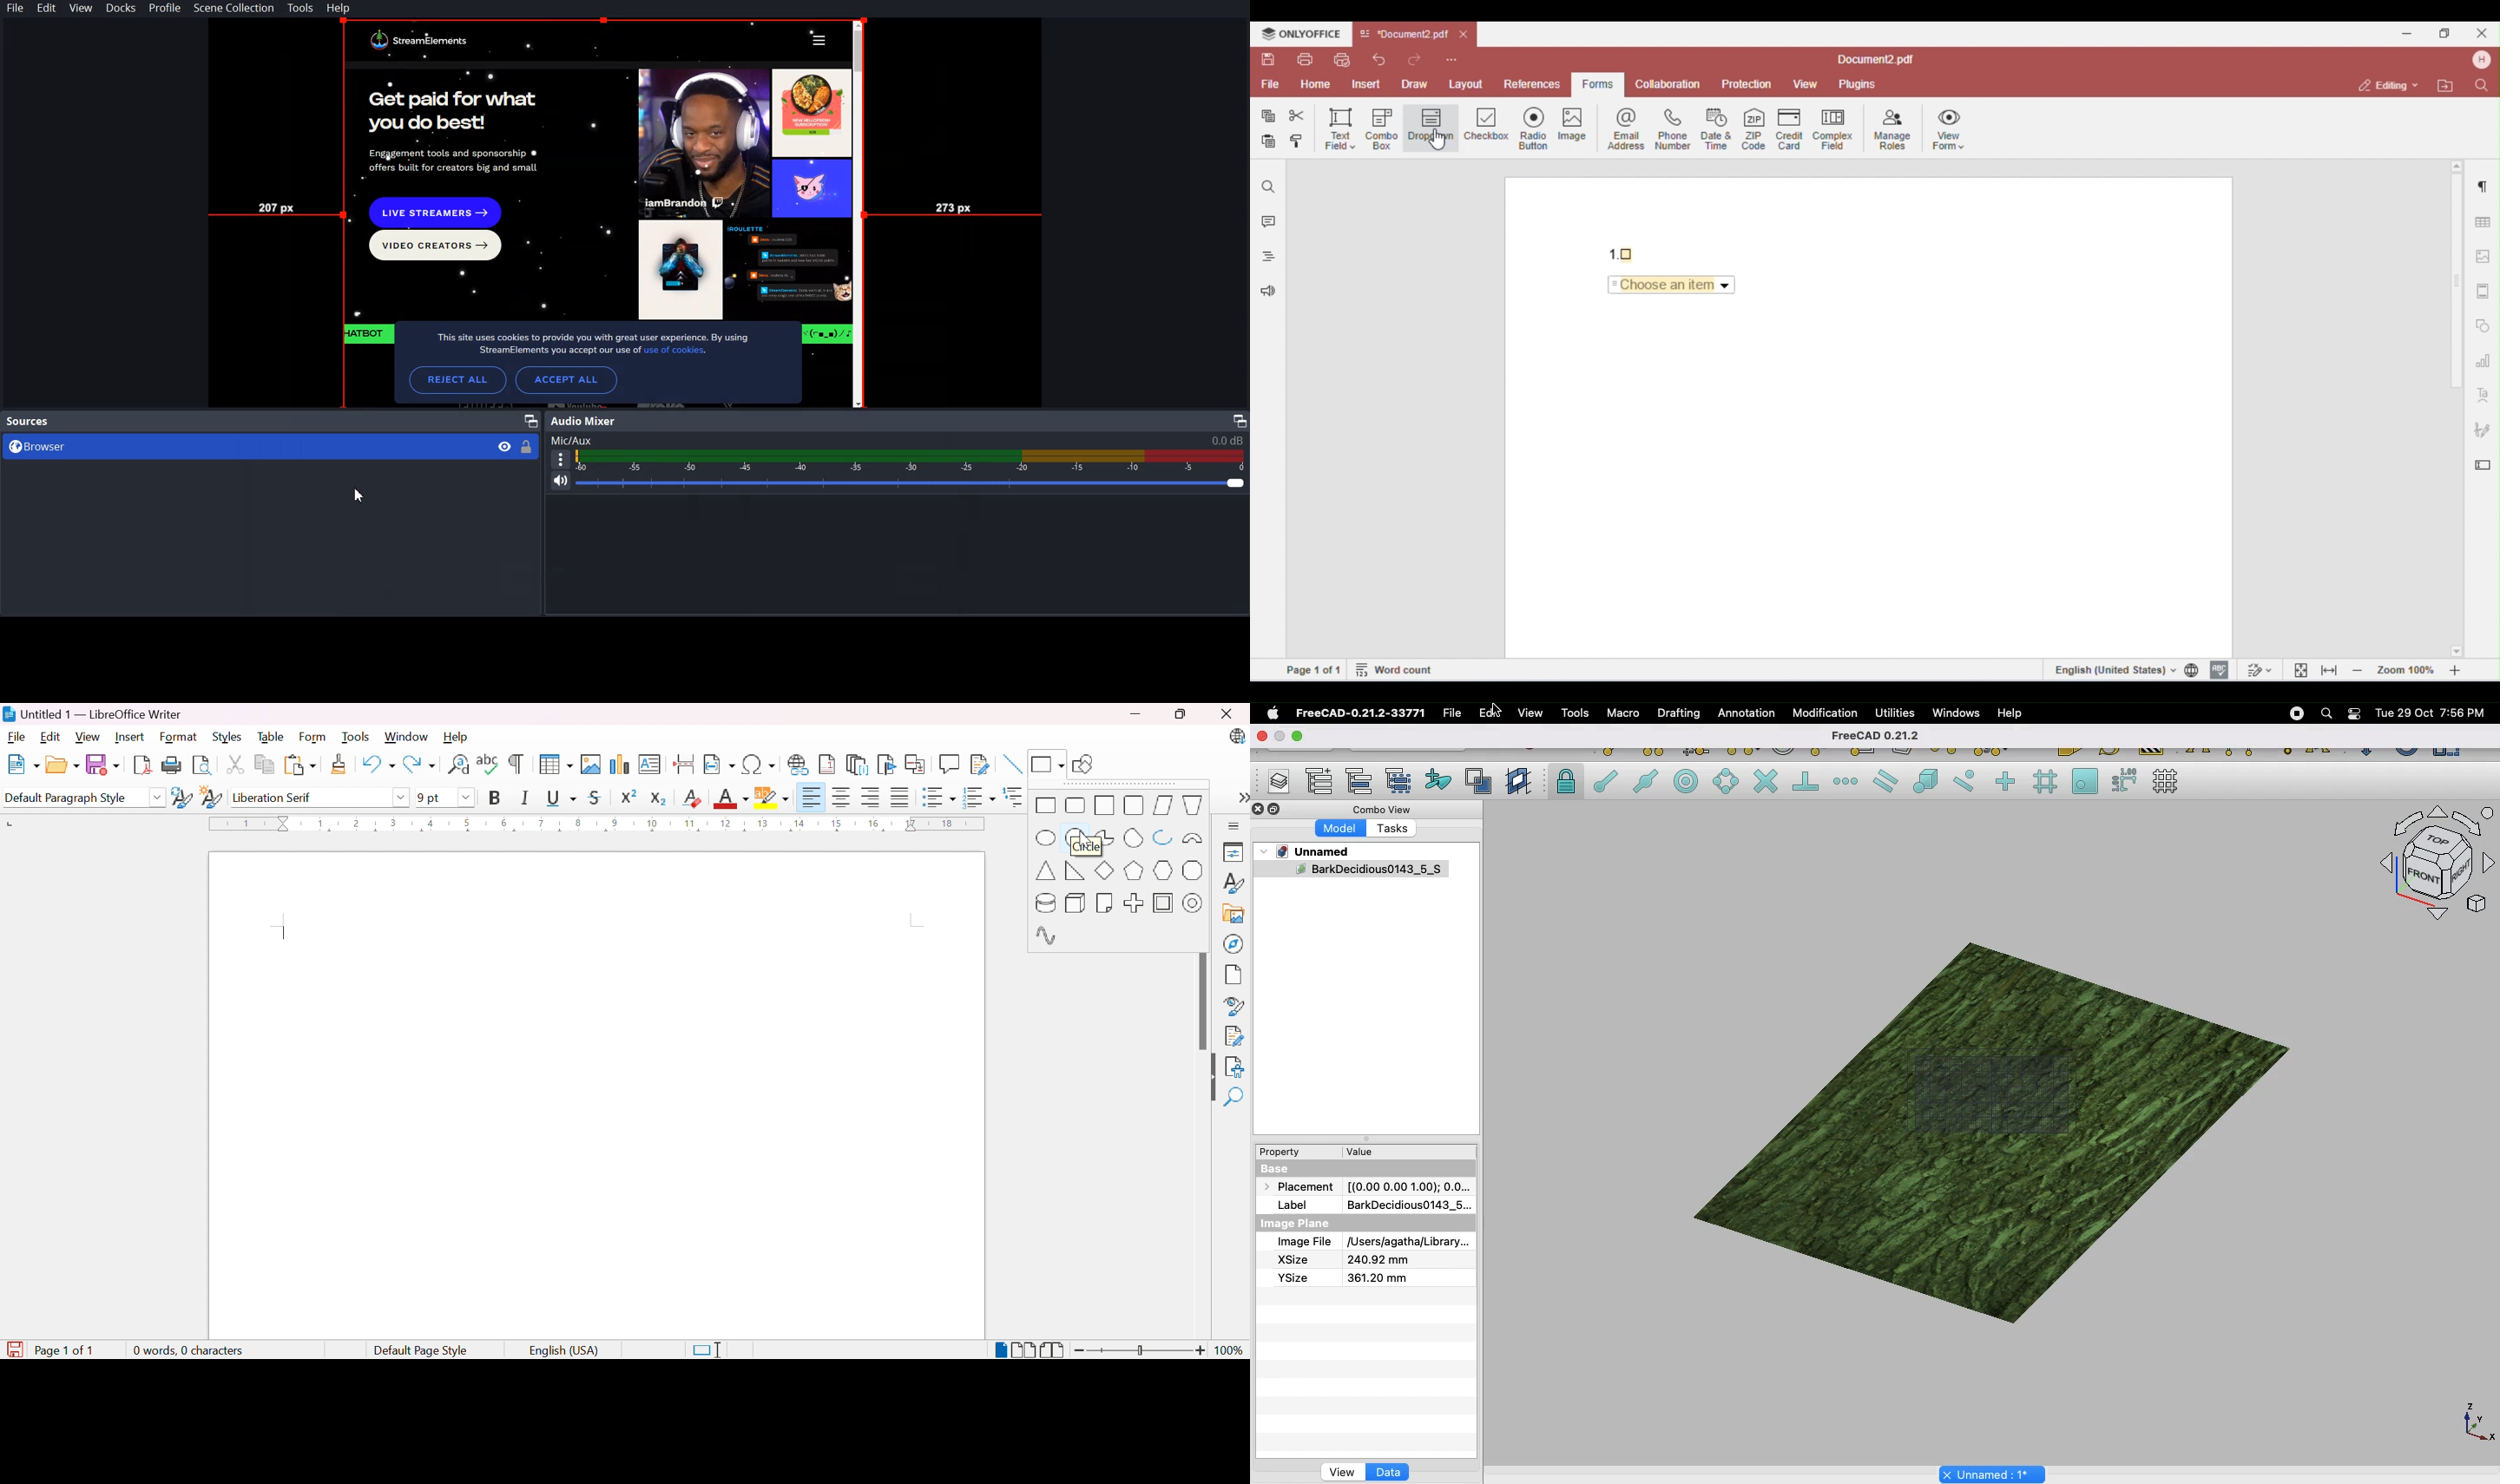  What do you see at coordinates (938, 799) in the screenshot?
I see `Toggle unordered list` at bounding box center [938, 799].